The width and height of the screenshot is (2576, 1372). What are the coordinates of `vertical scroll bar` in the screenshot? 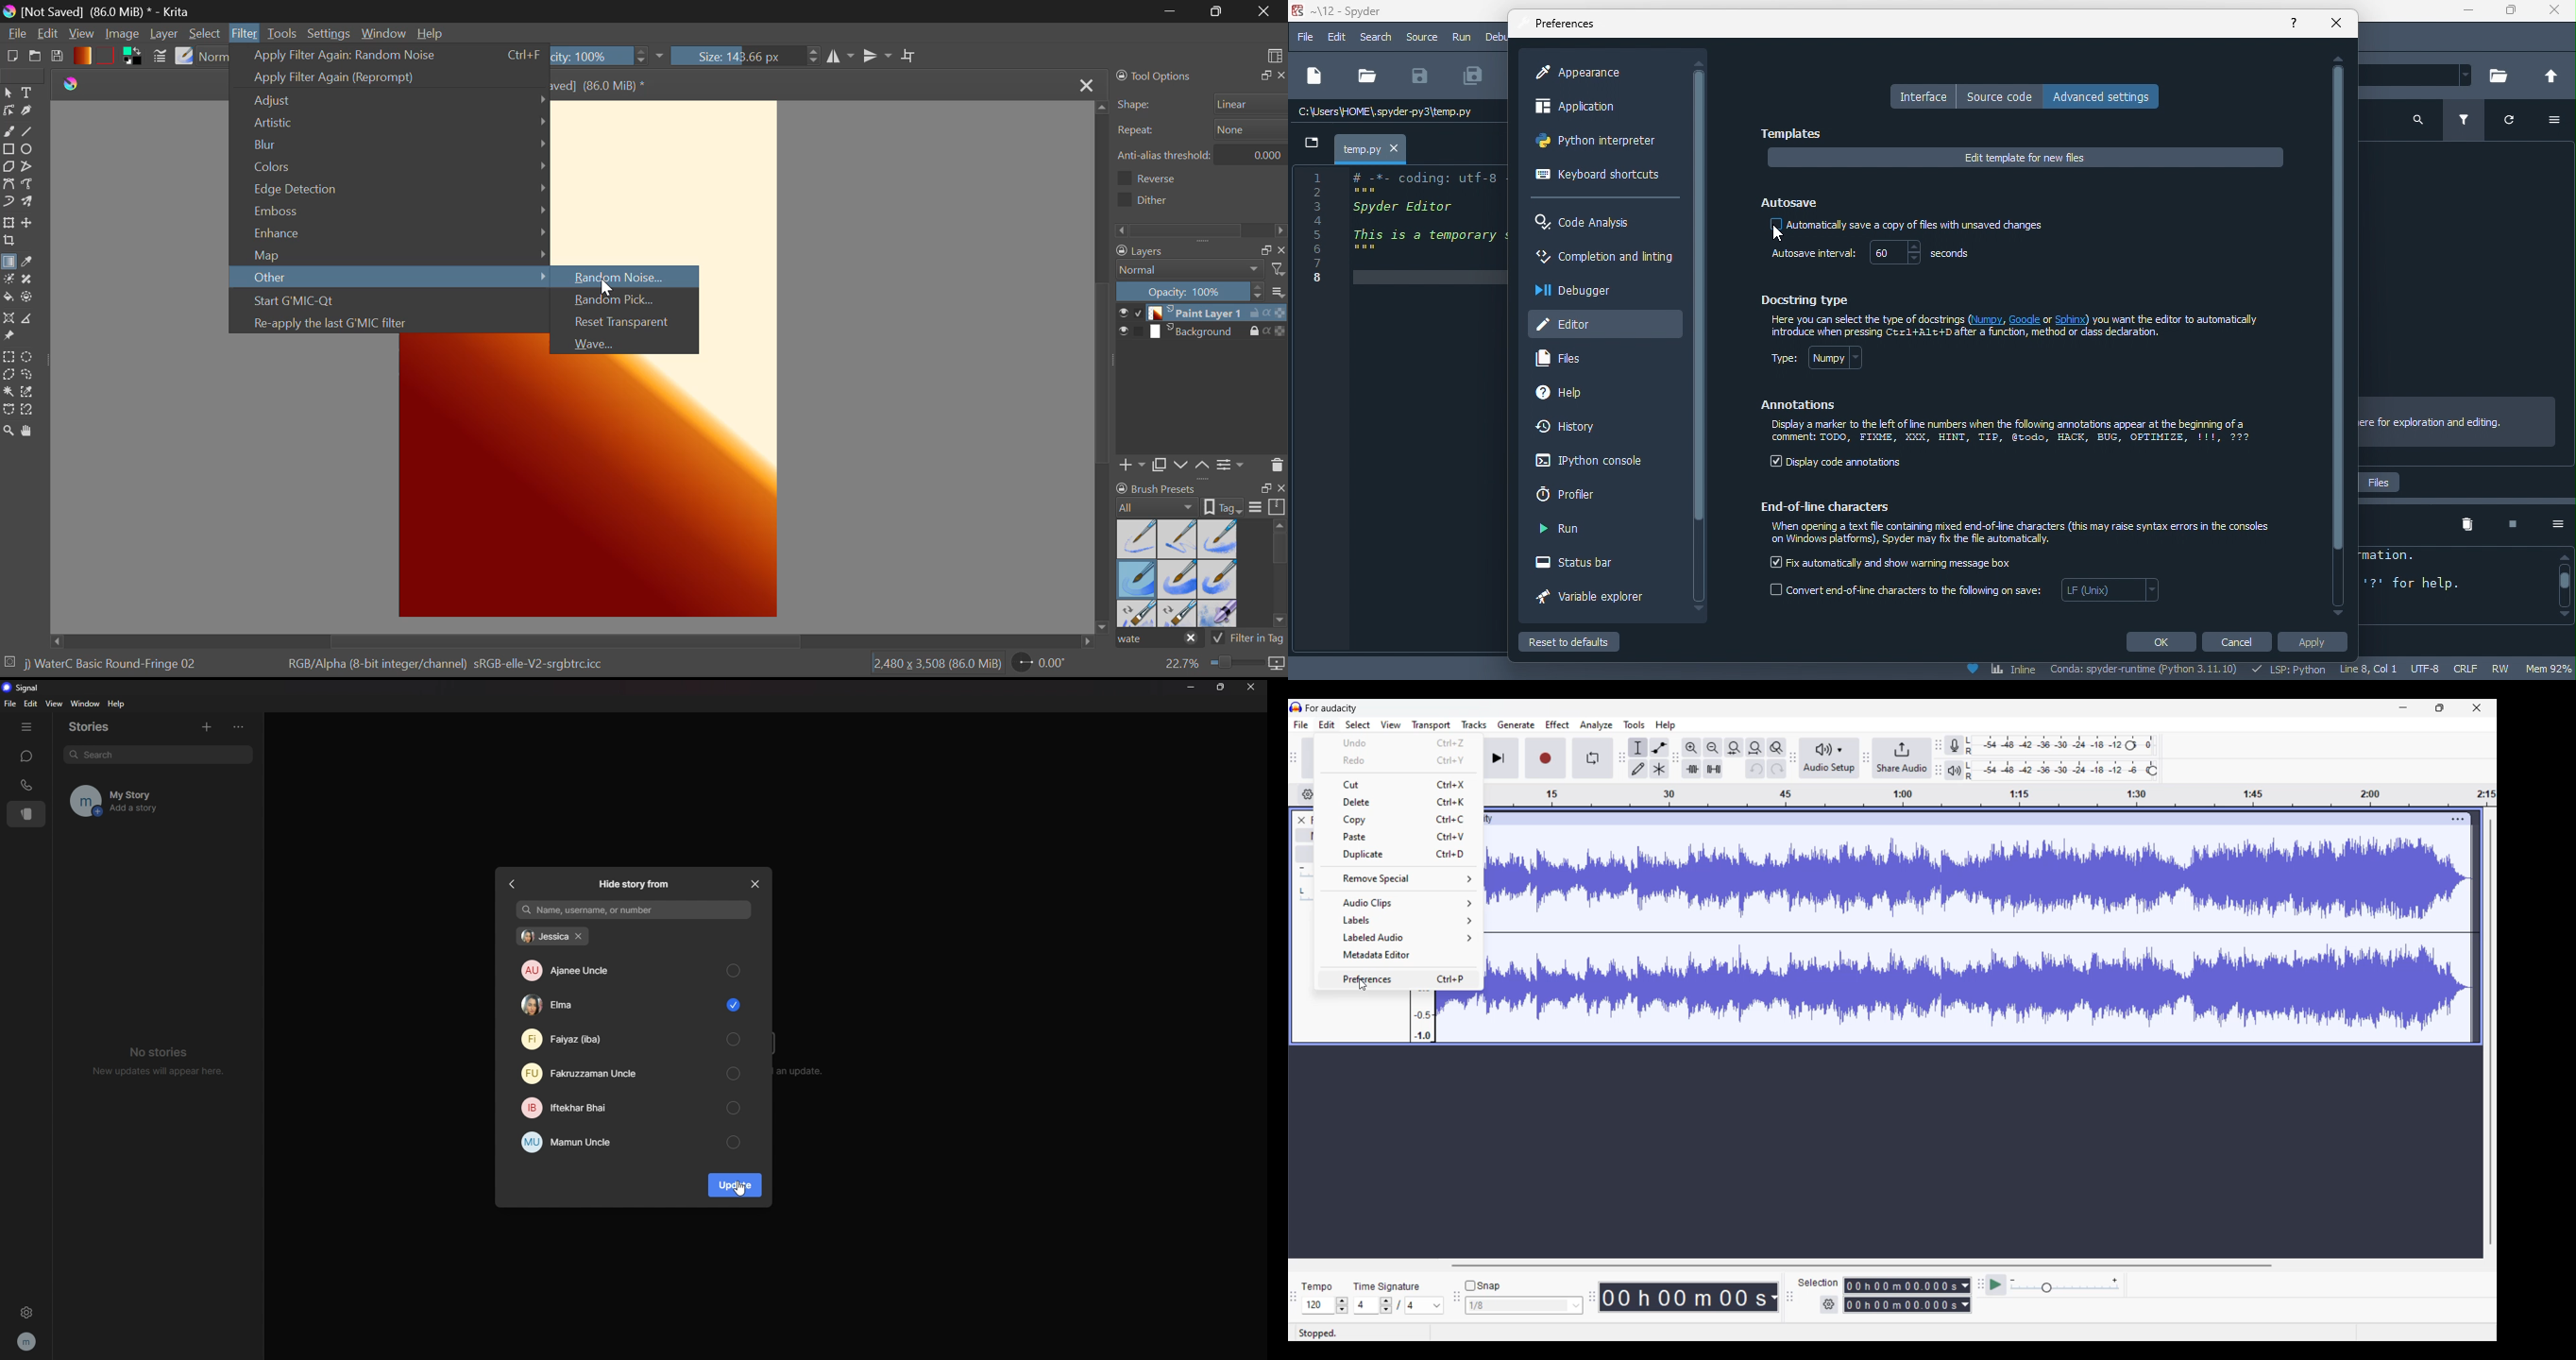 It's located at (1700, 296).